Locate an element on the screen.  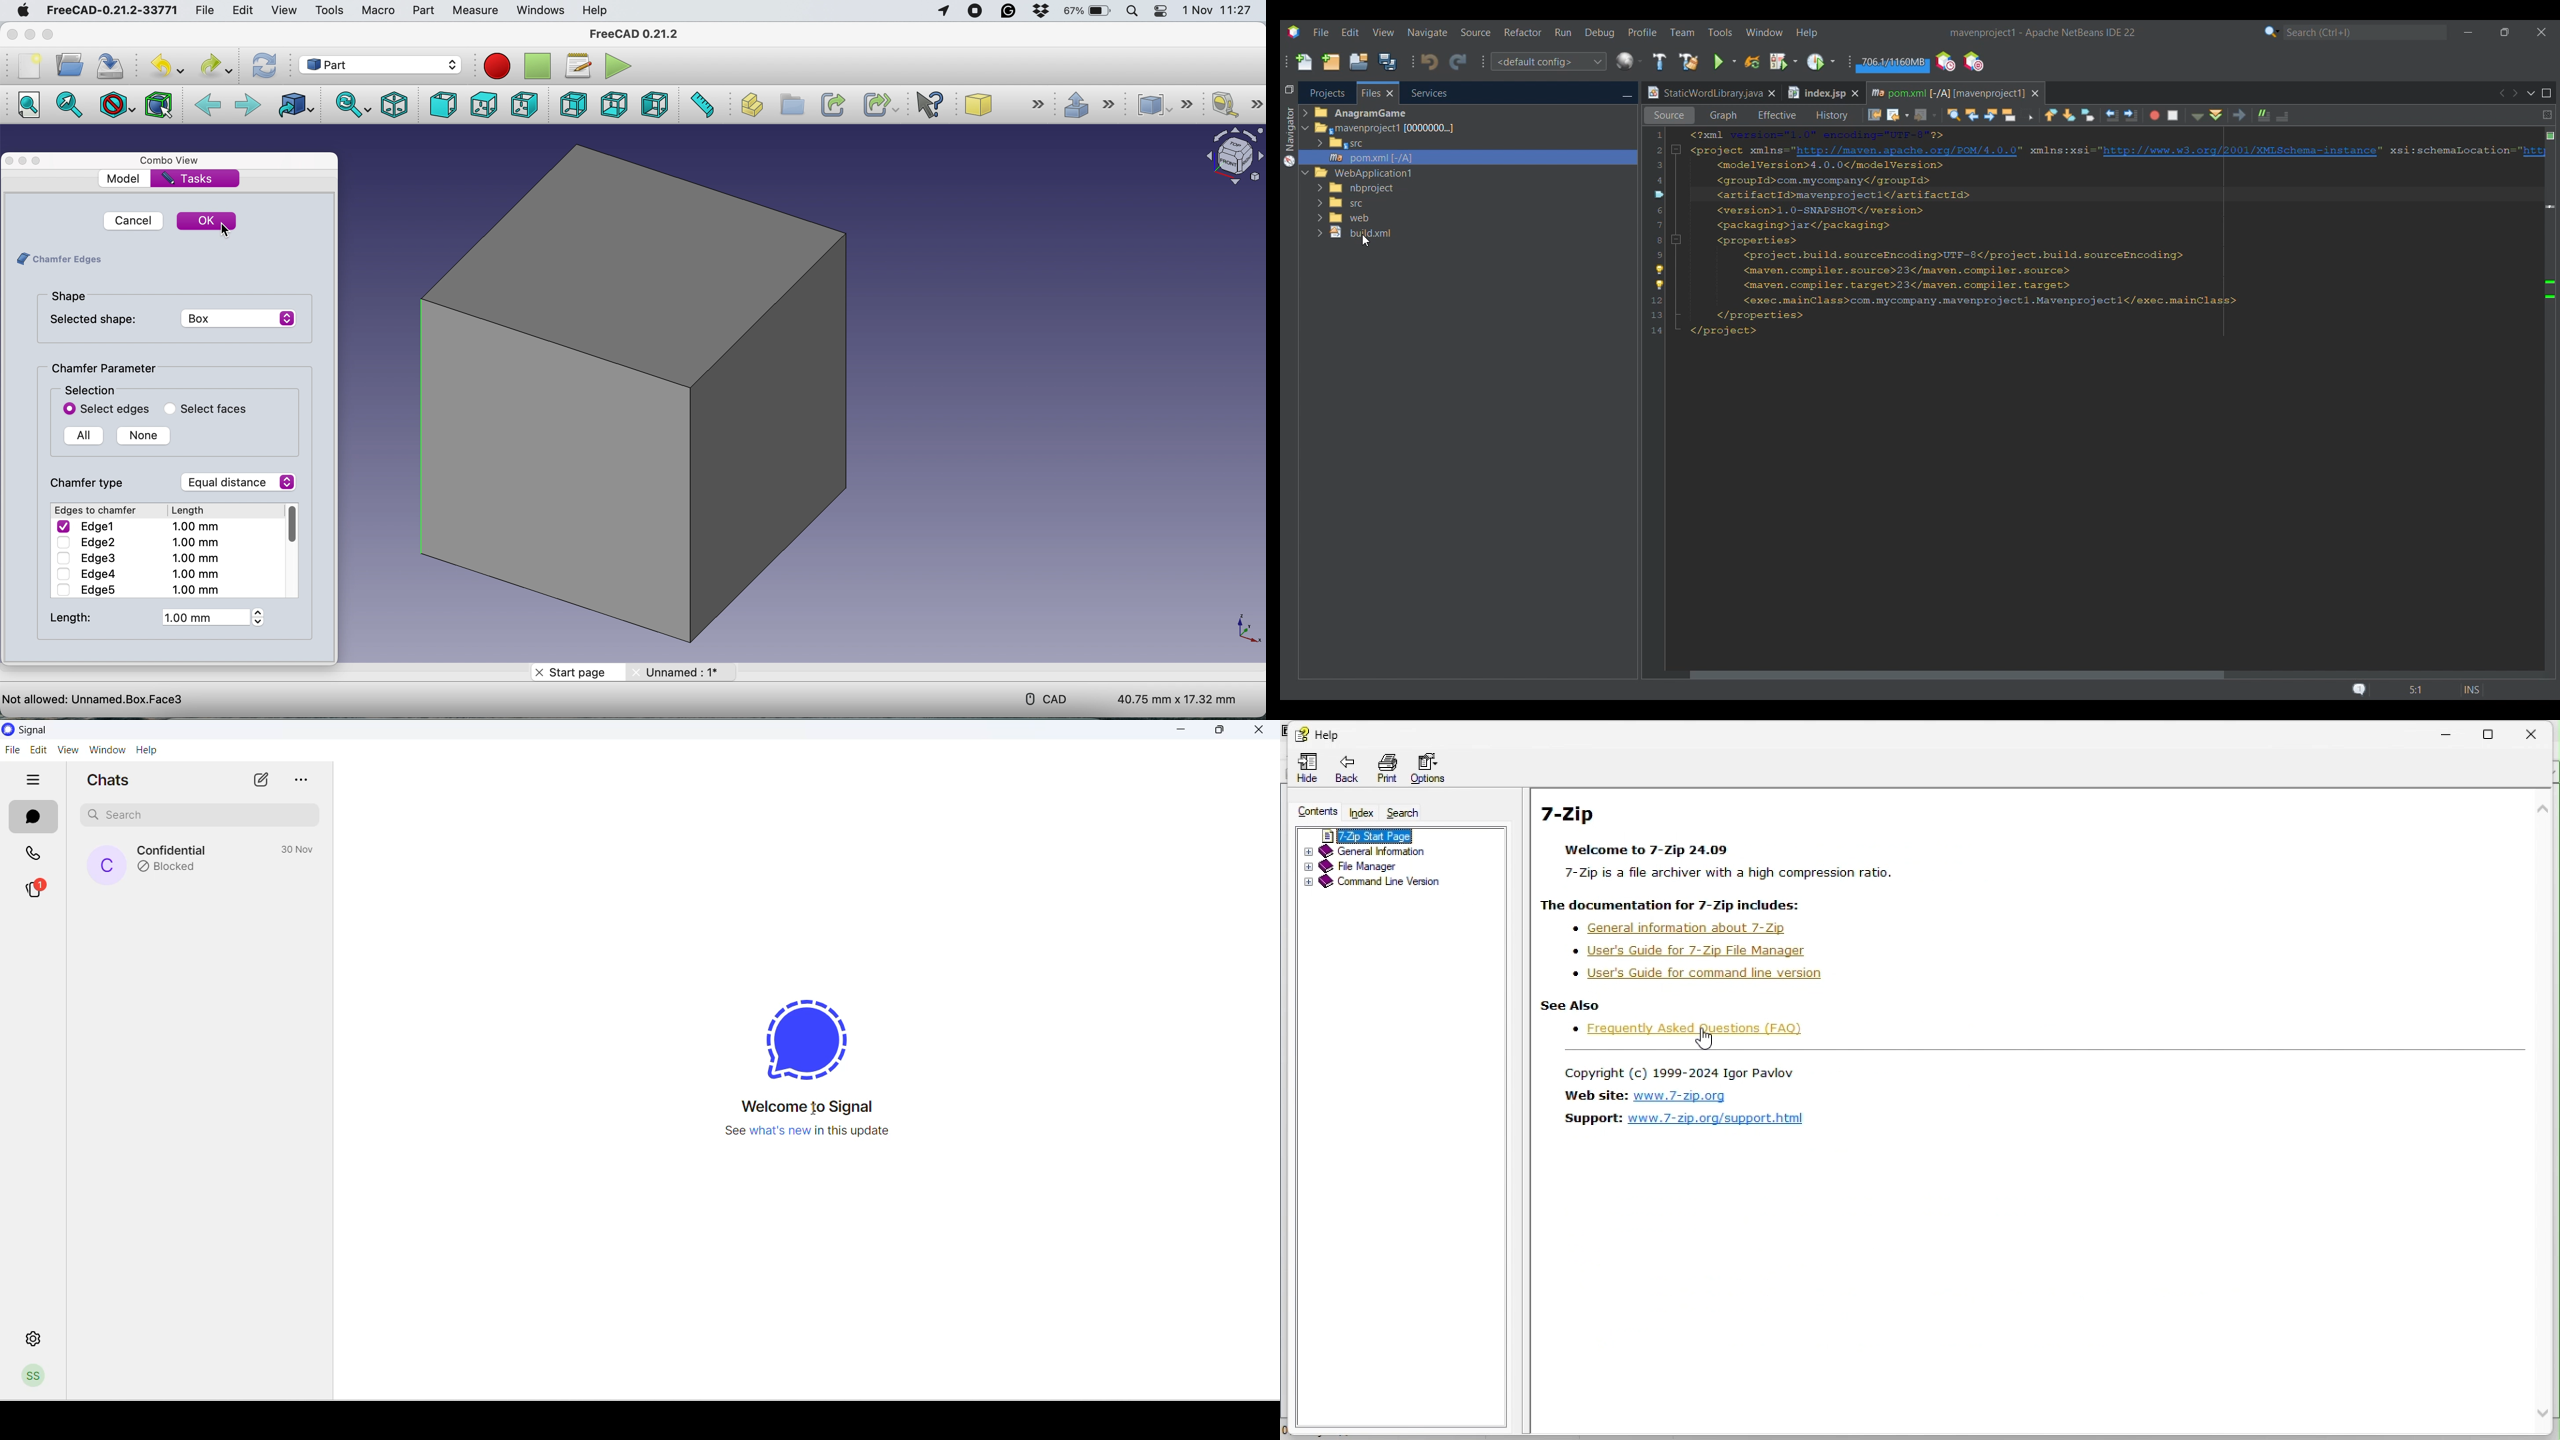
profile picture is located at coordinates (105, 864).